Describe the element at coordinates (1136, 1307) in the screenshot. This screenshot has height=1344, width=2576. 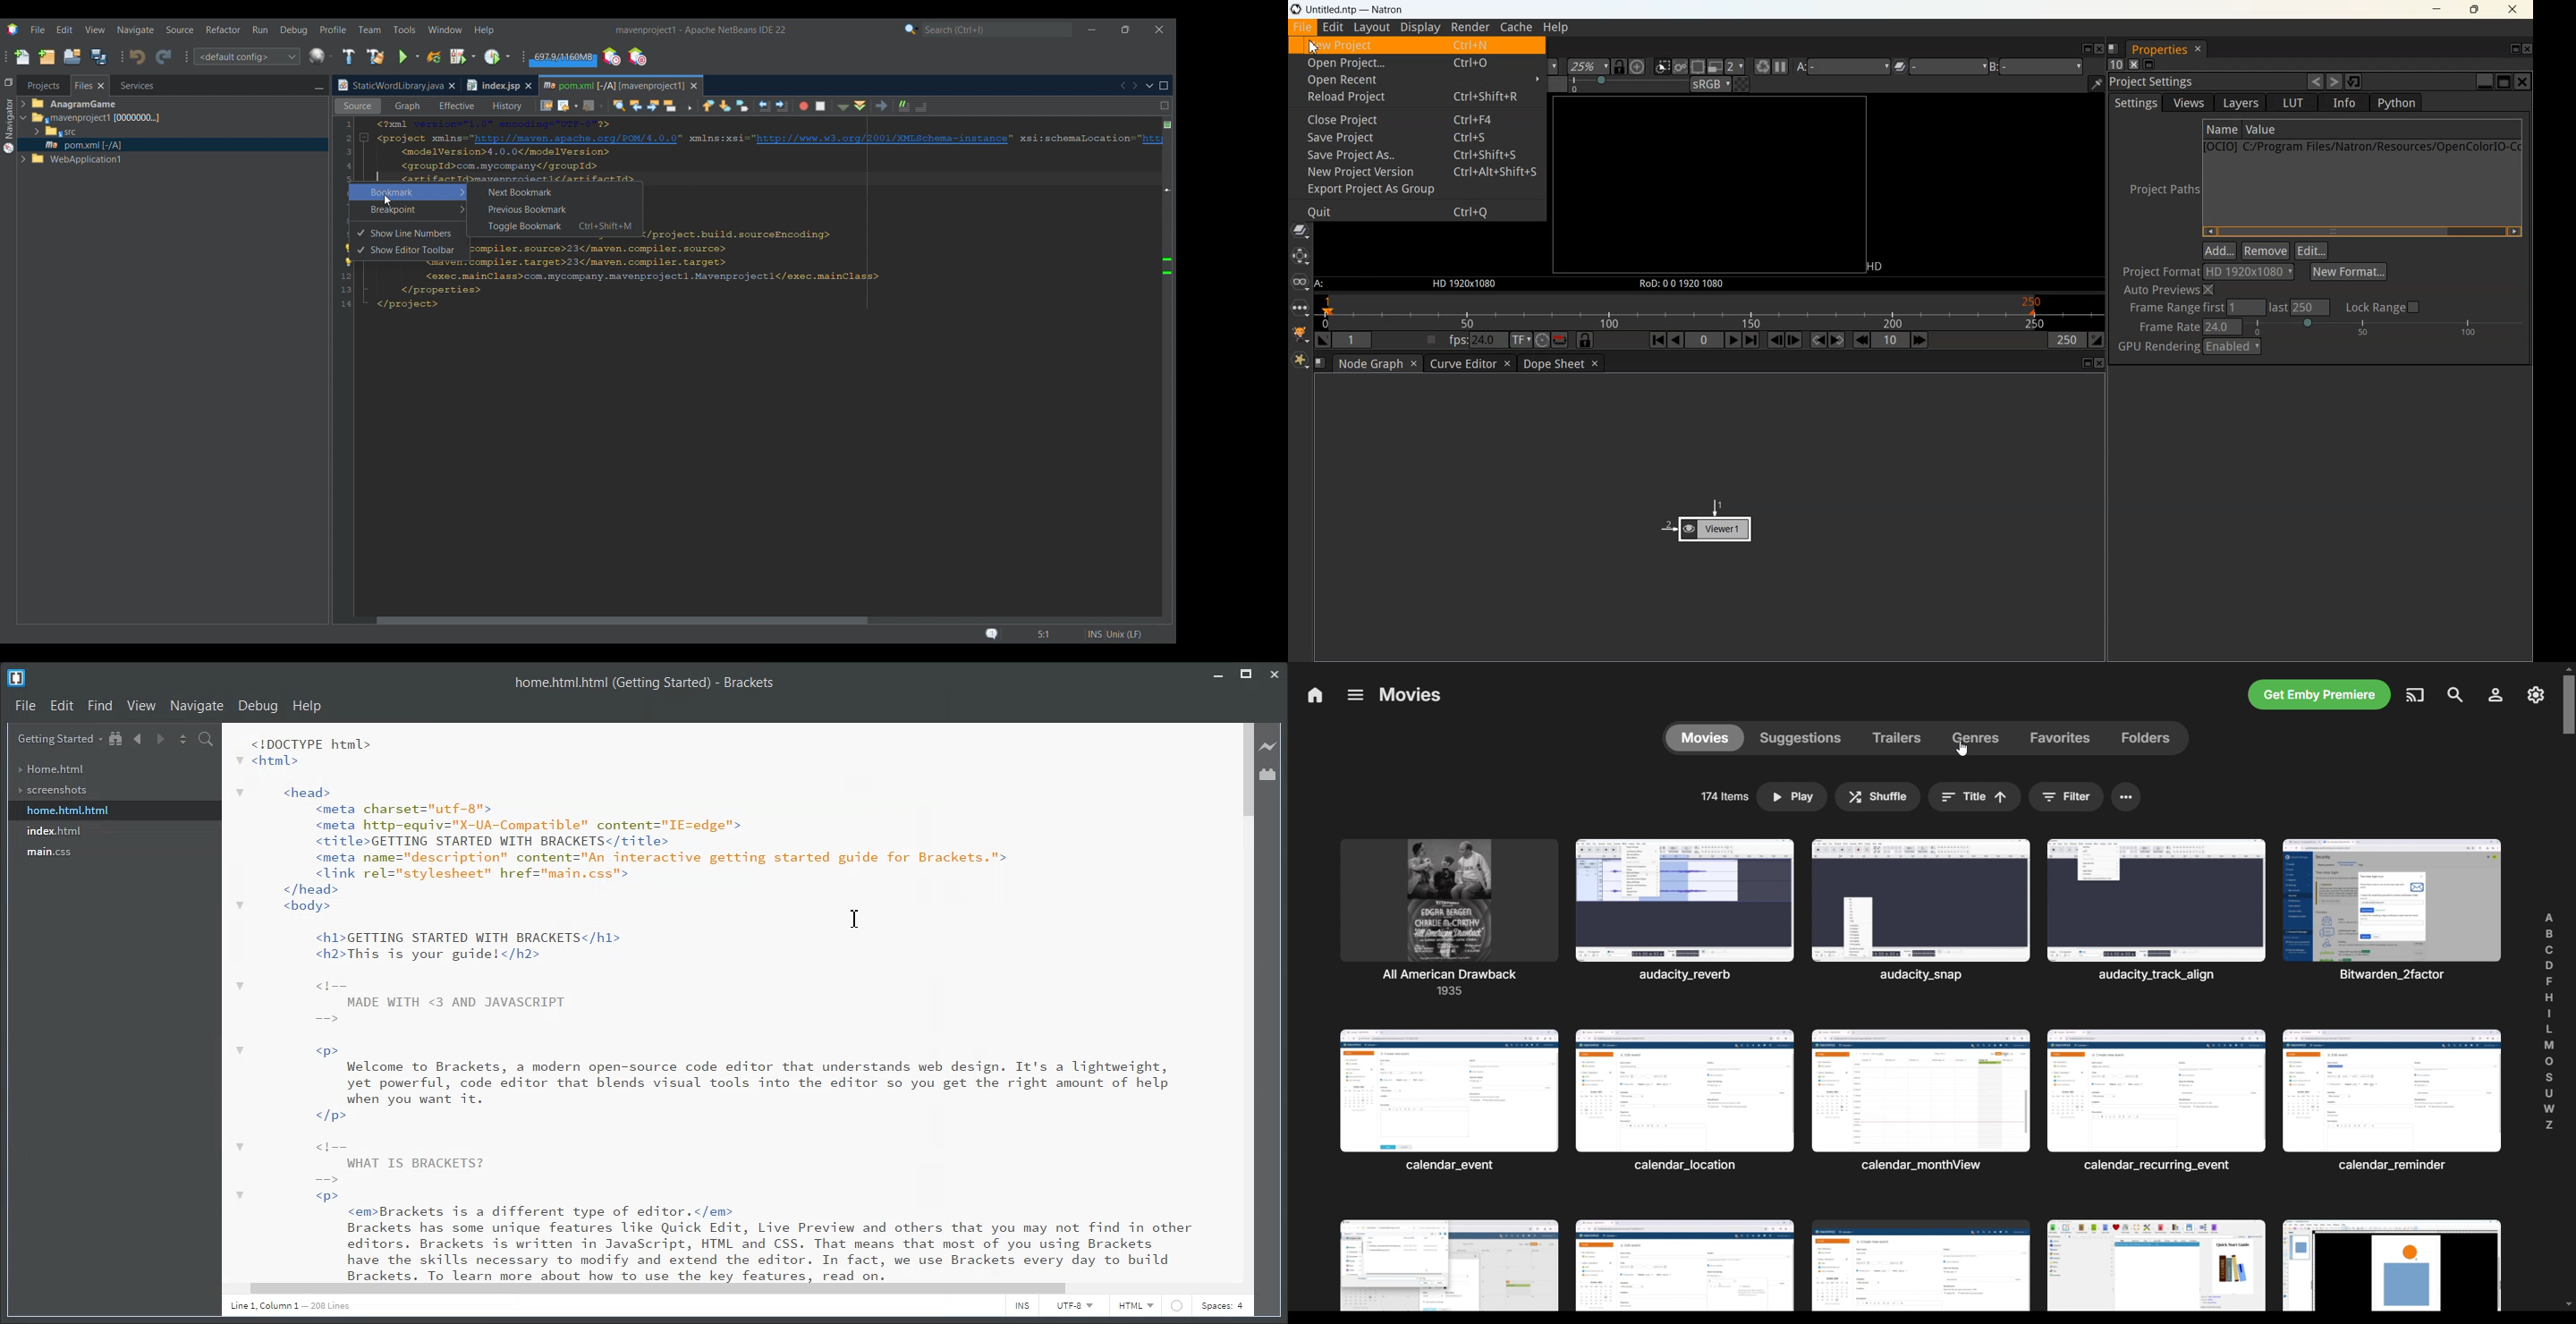
I see `HTML` at that location.